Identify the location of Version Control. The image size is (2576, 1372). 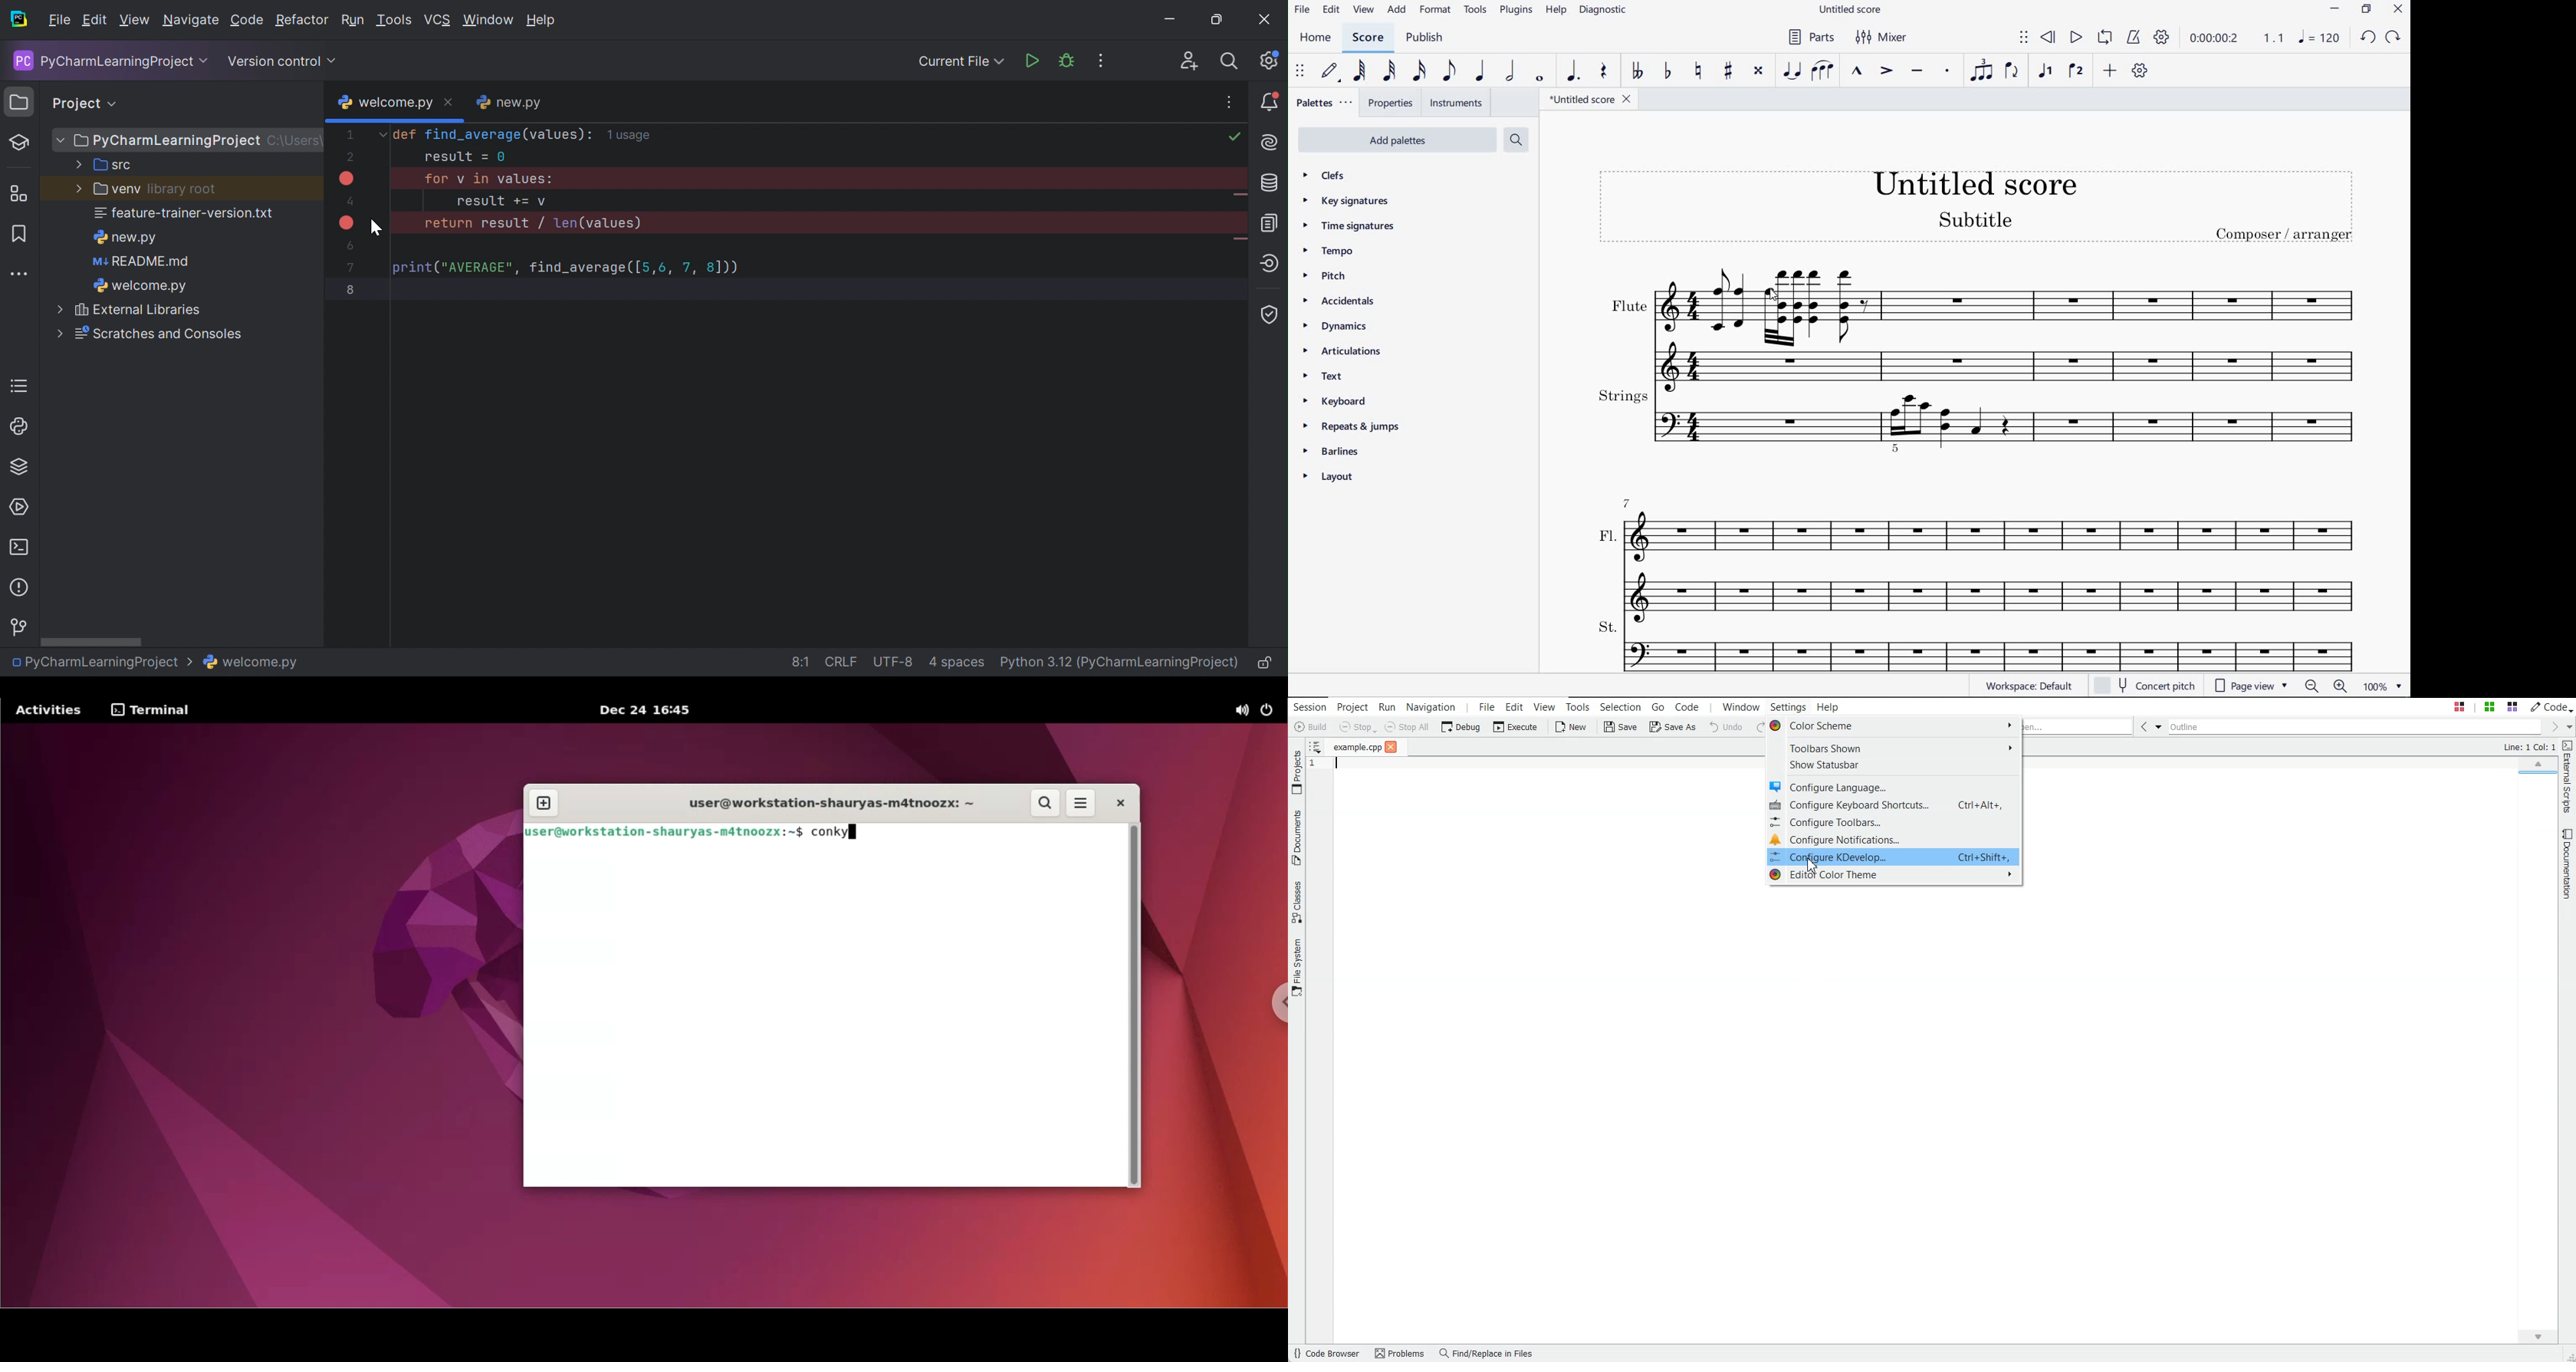
(18, 628).